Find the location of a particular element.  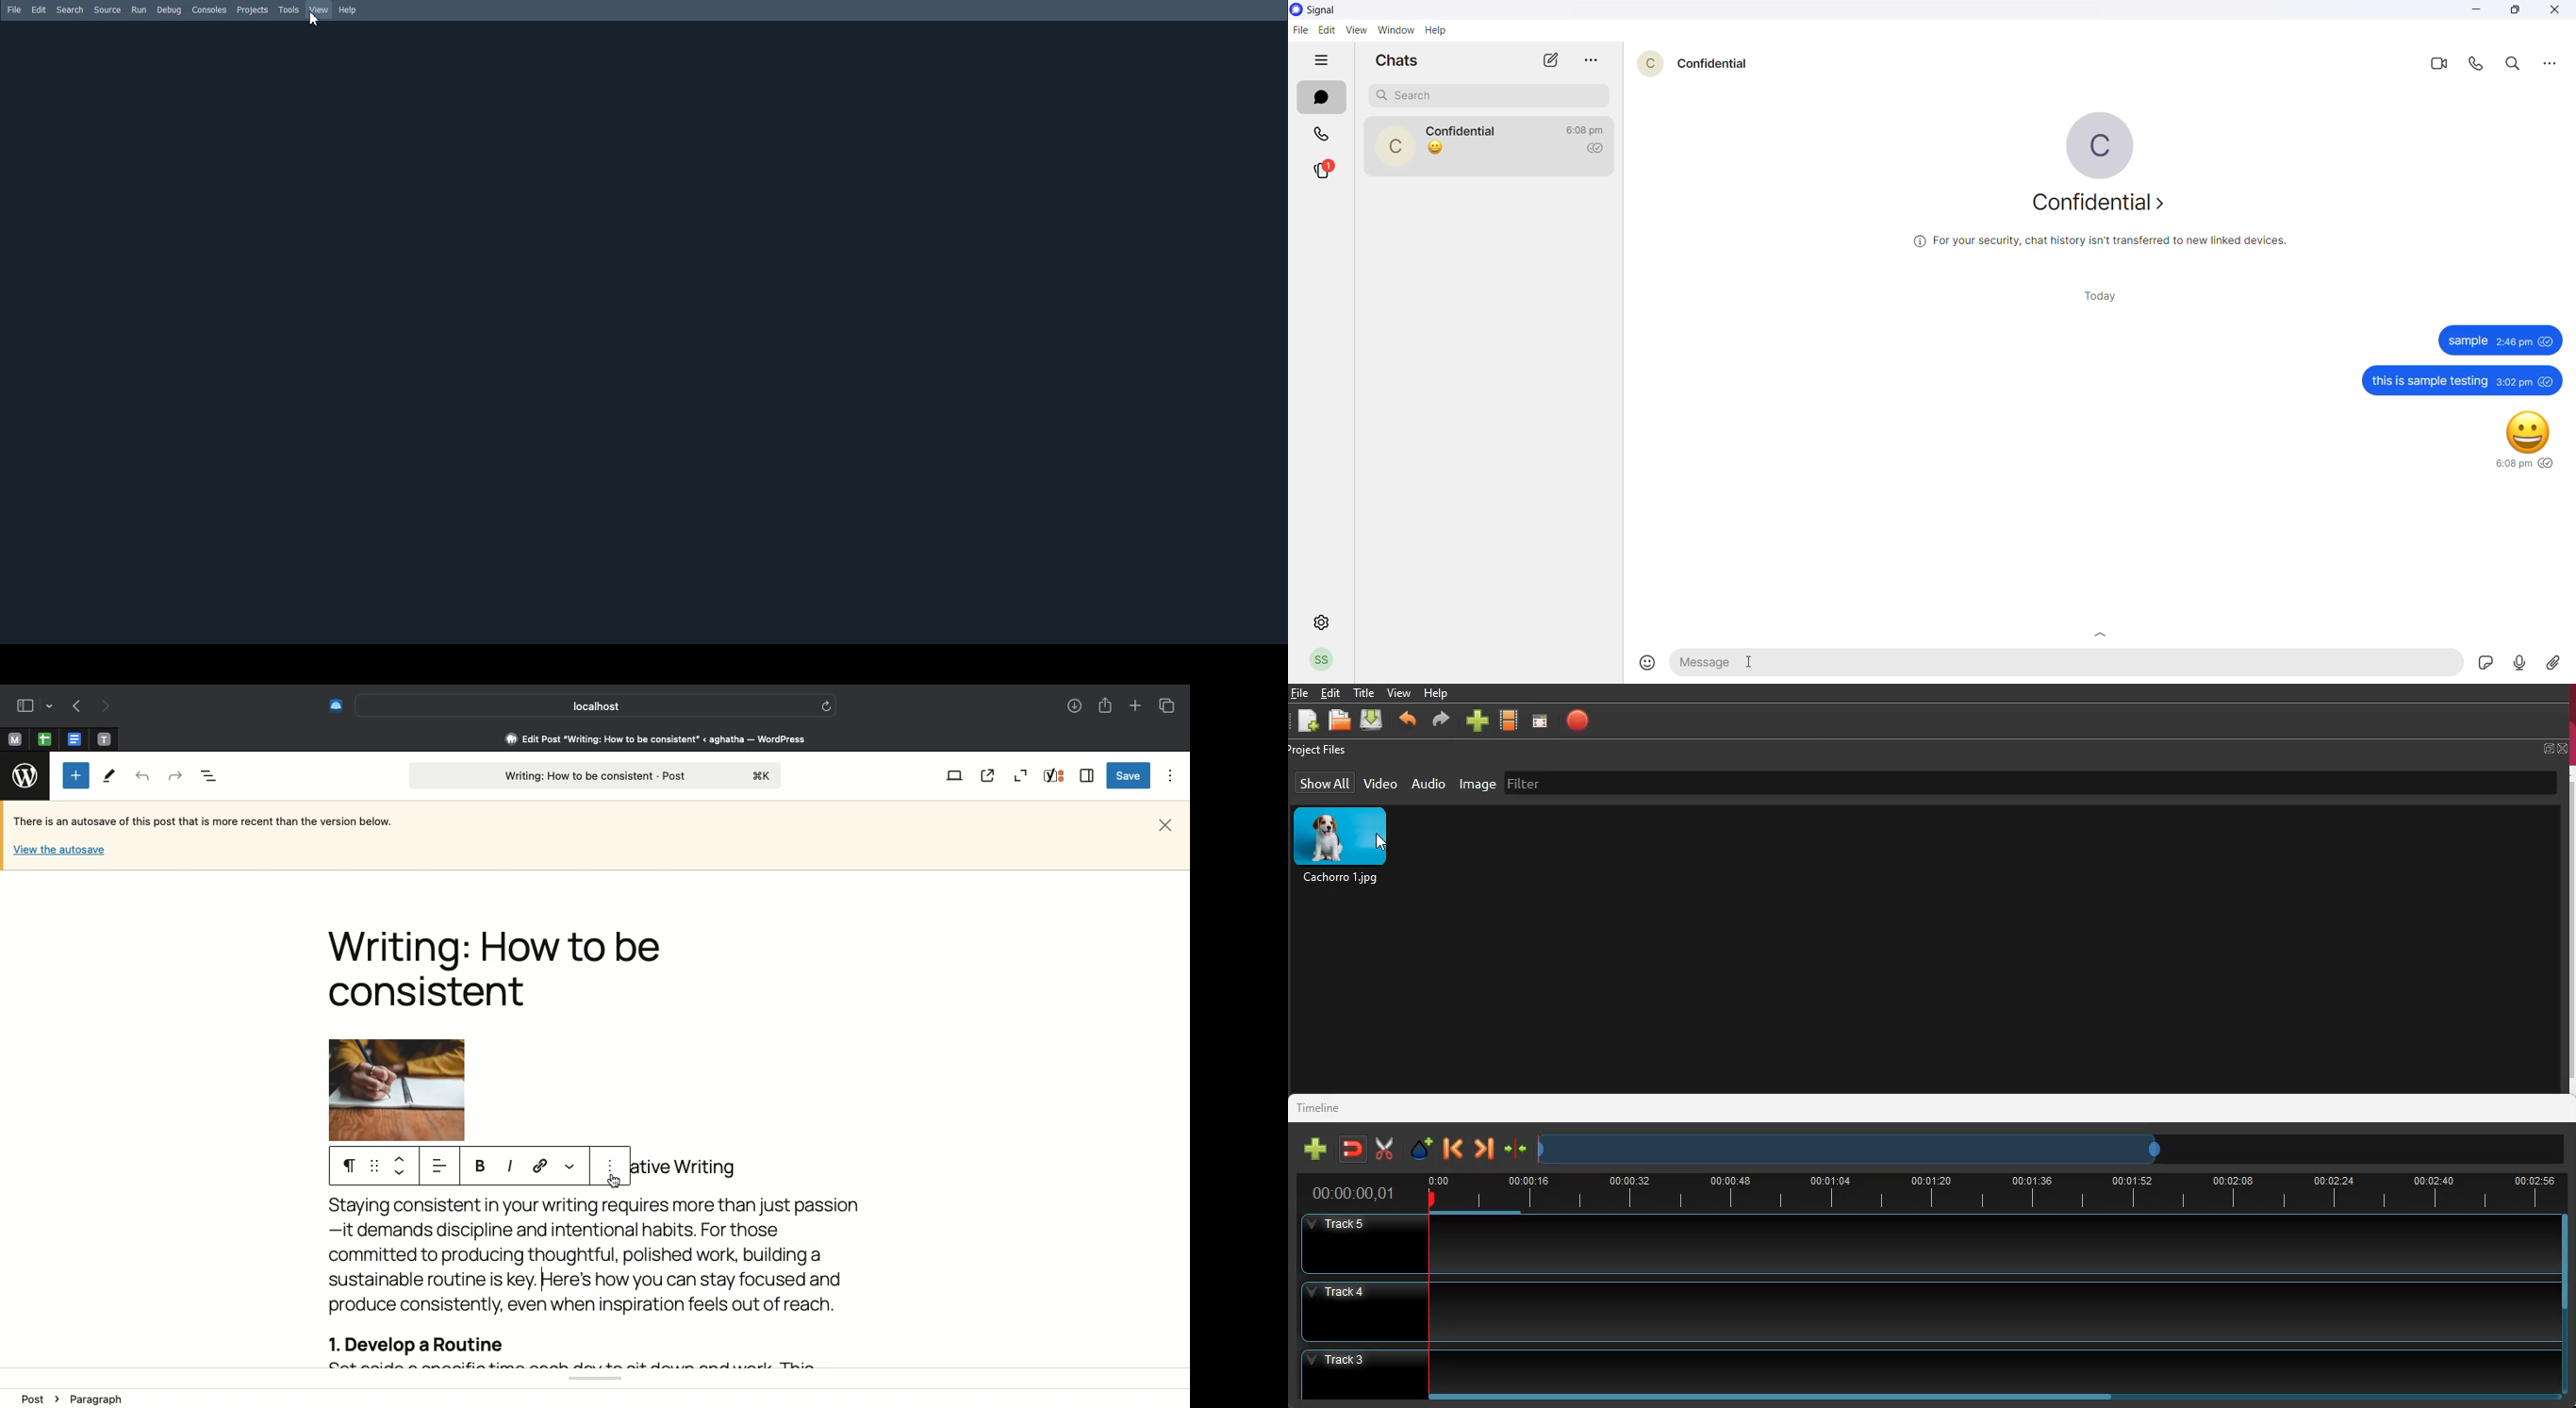

chats is located at coordinates (1321, 100).